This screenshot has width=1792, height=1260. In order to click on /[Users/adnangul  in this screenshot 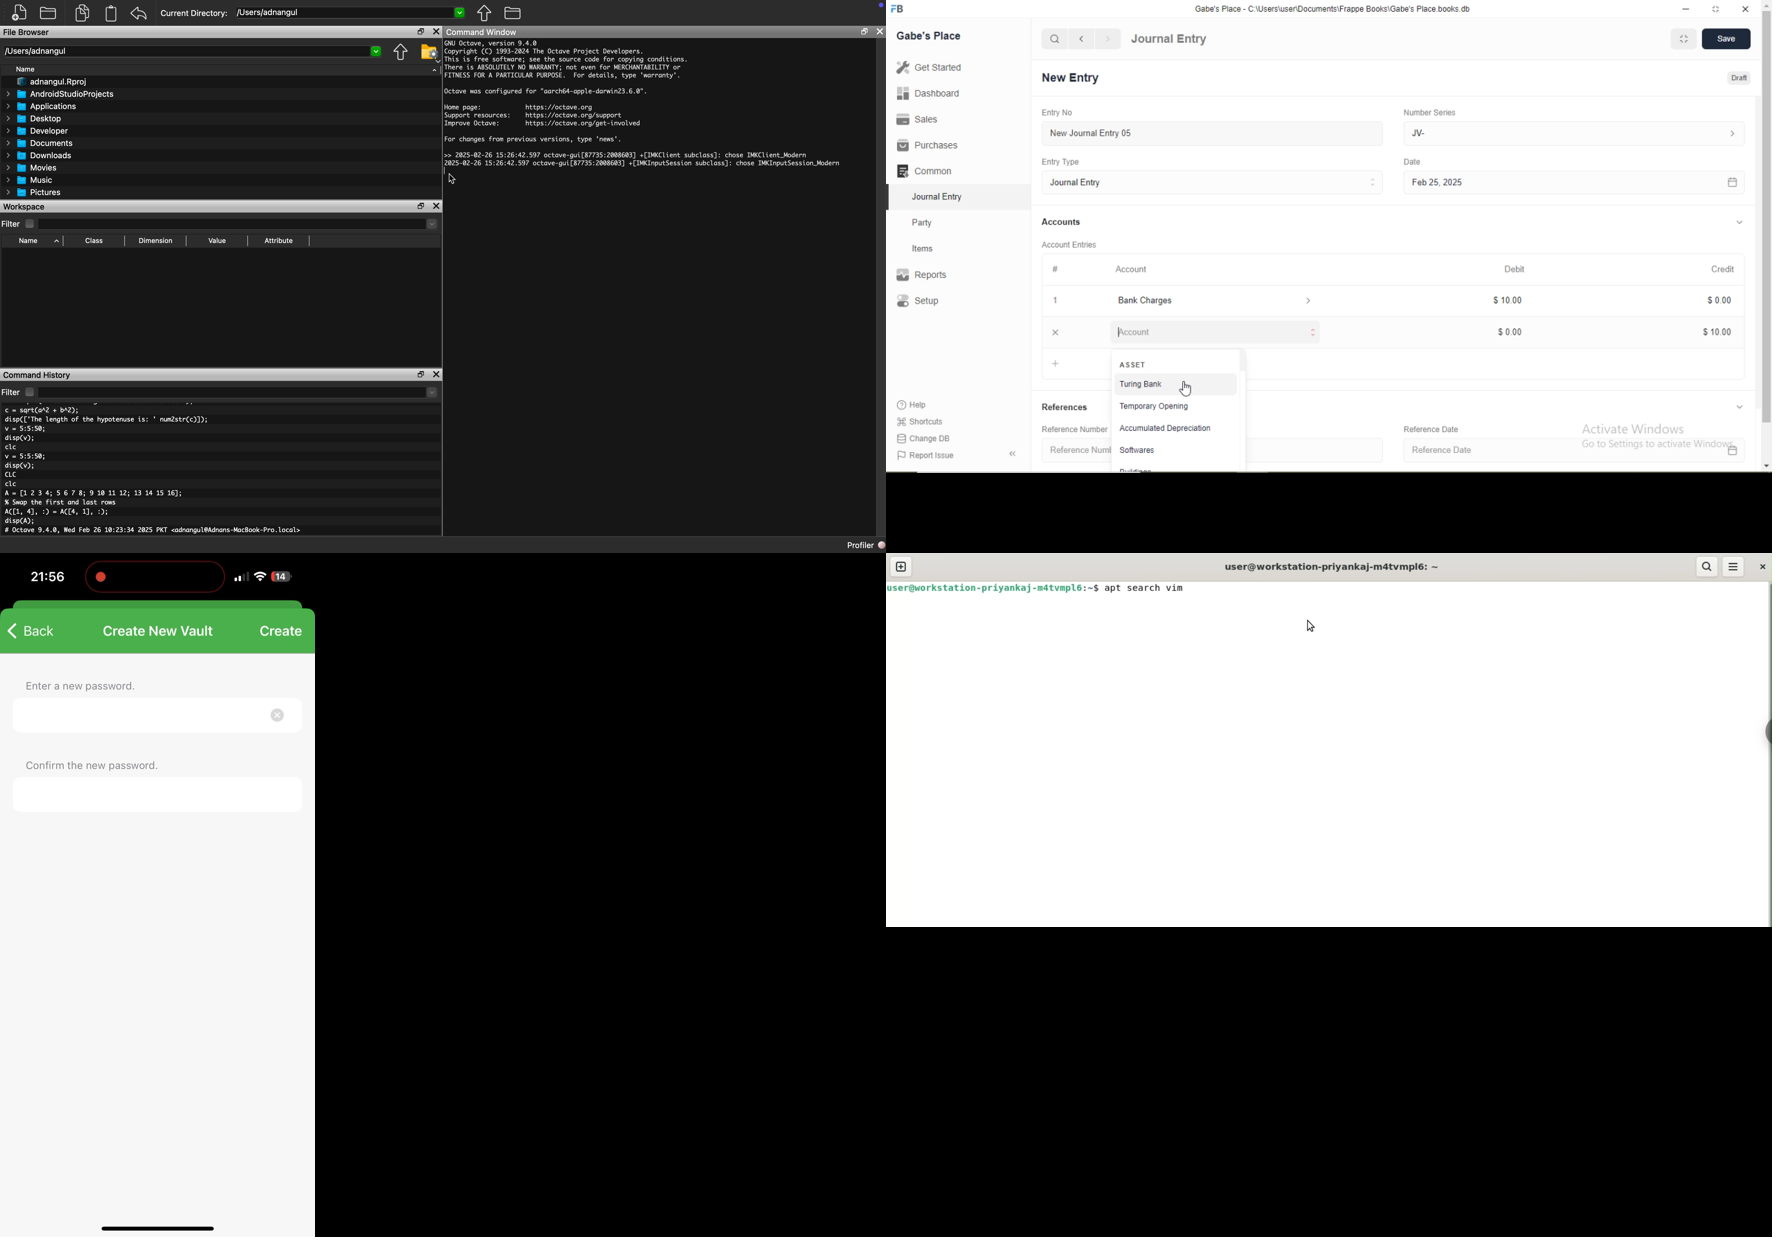, I will do `click(193, 51)`.